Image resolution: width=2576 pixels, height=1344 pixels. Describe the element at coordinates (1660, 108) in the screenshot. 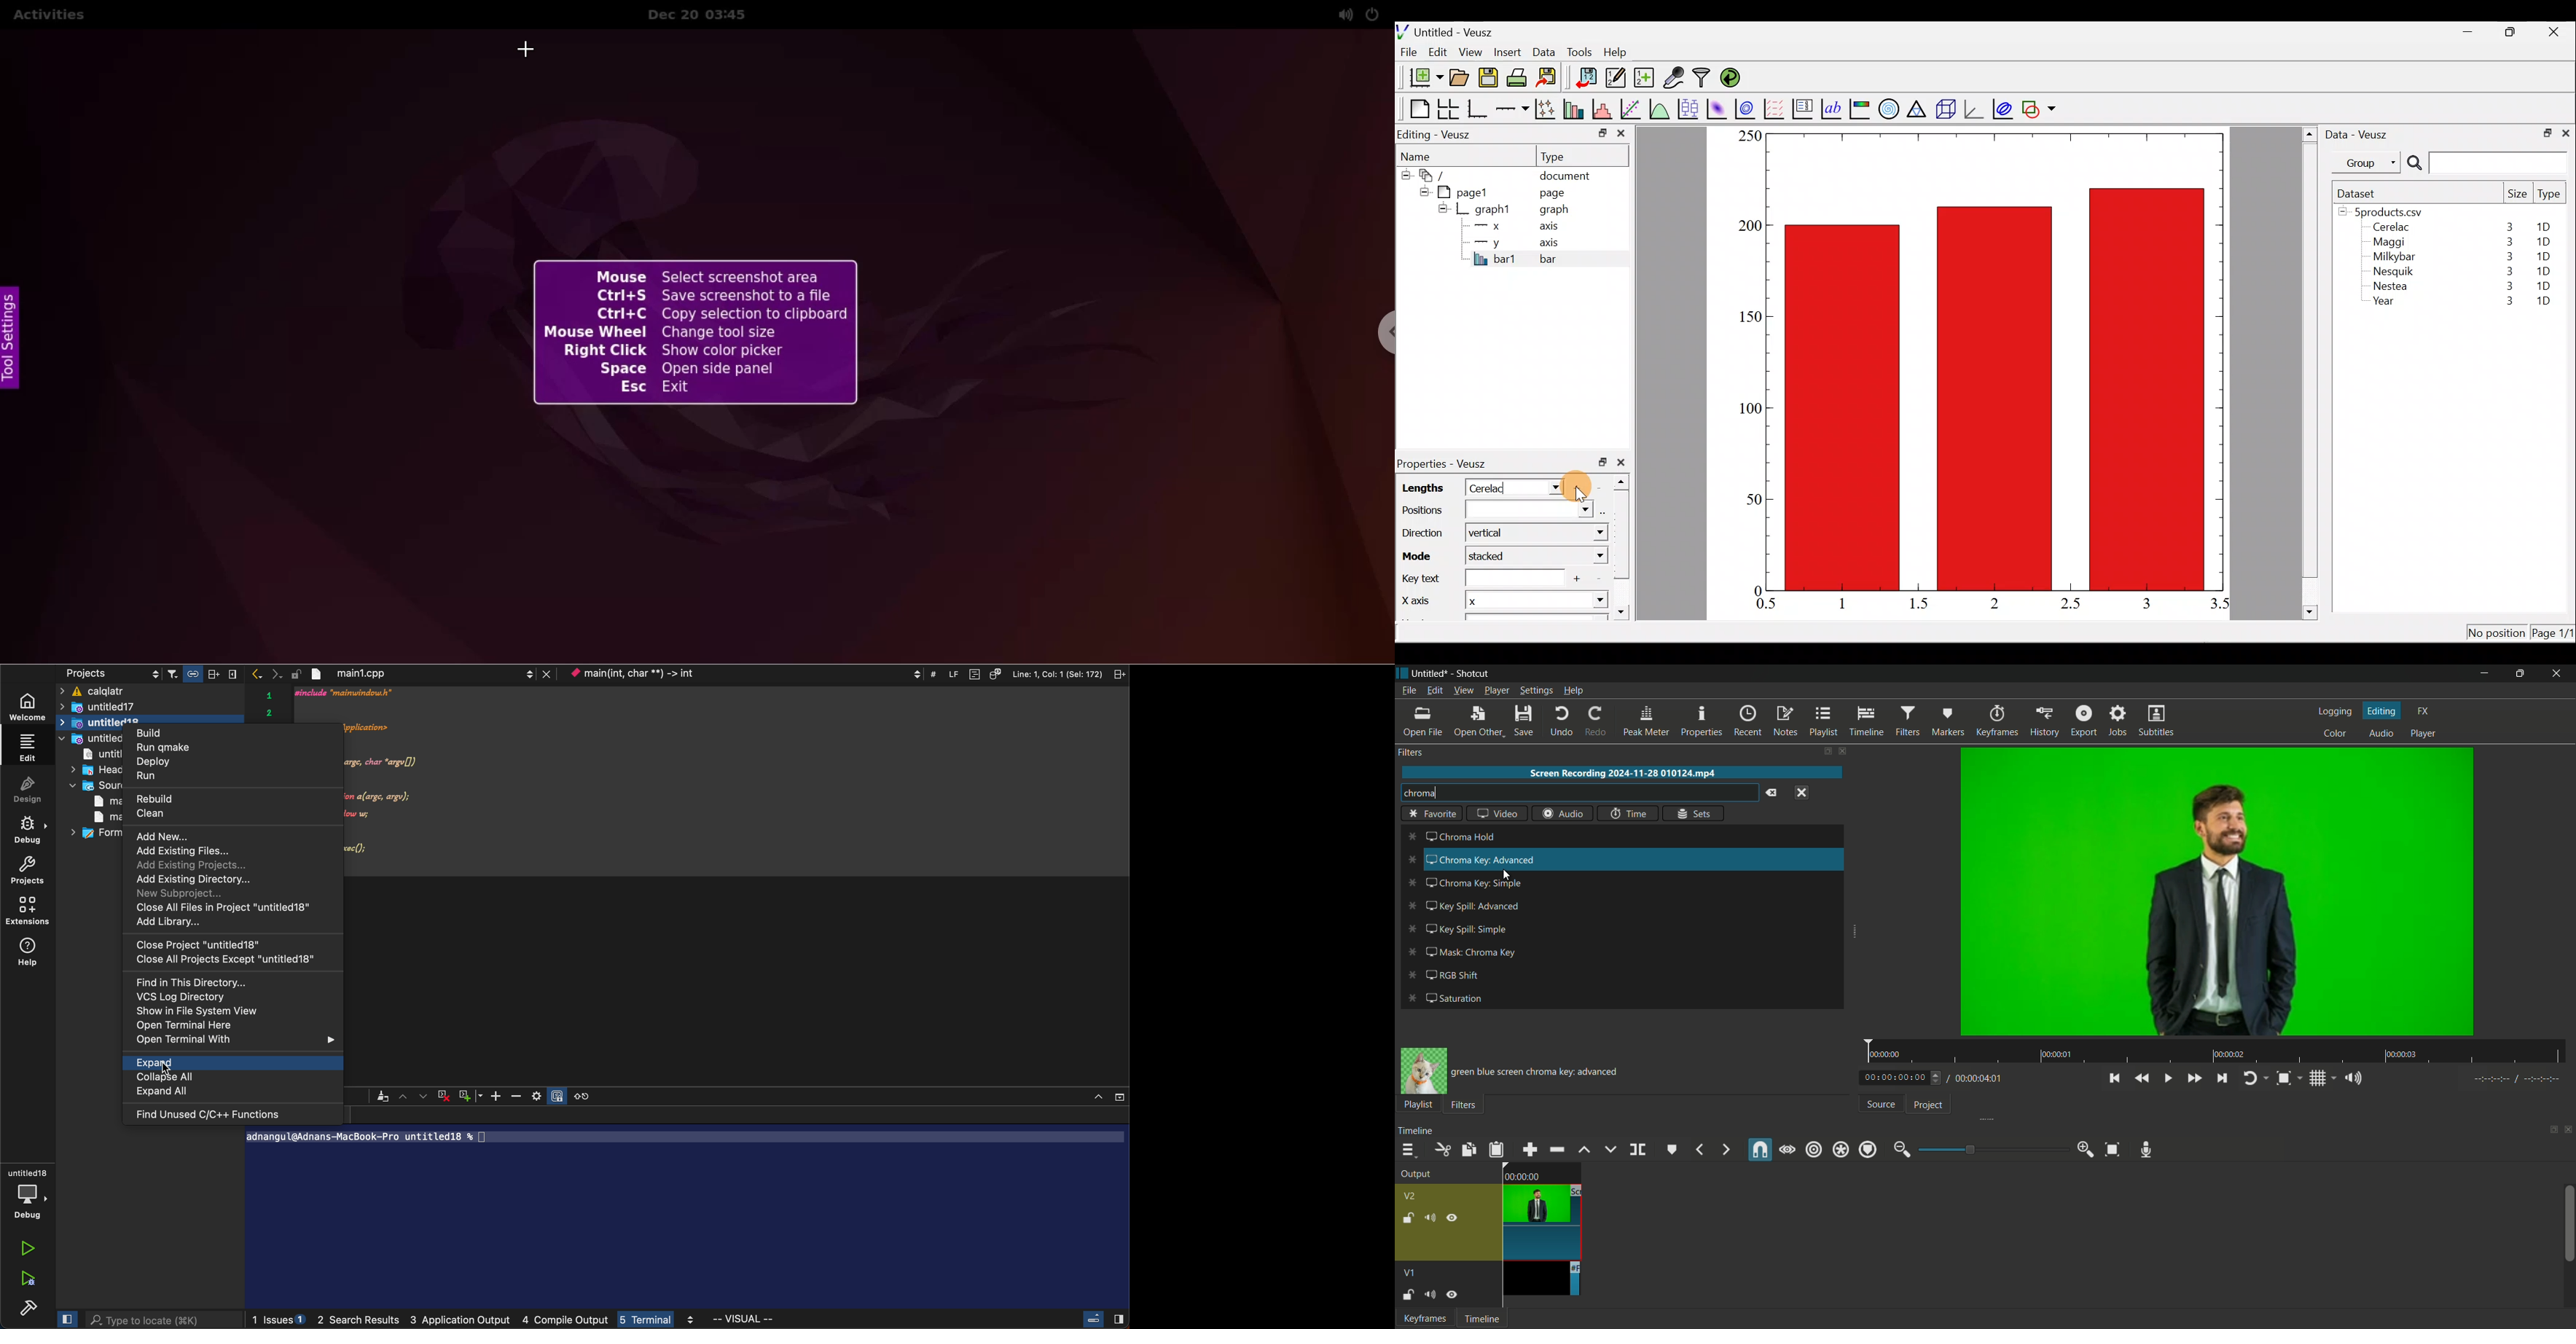

I see `Plot a function` at that location.